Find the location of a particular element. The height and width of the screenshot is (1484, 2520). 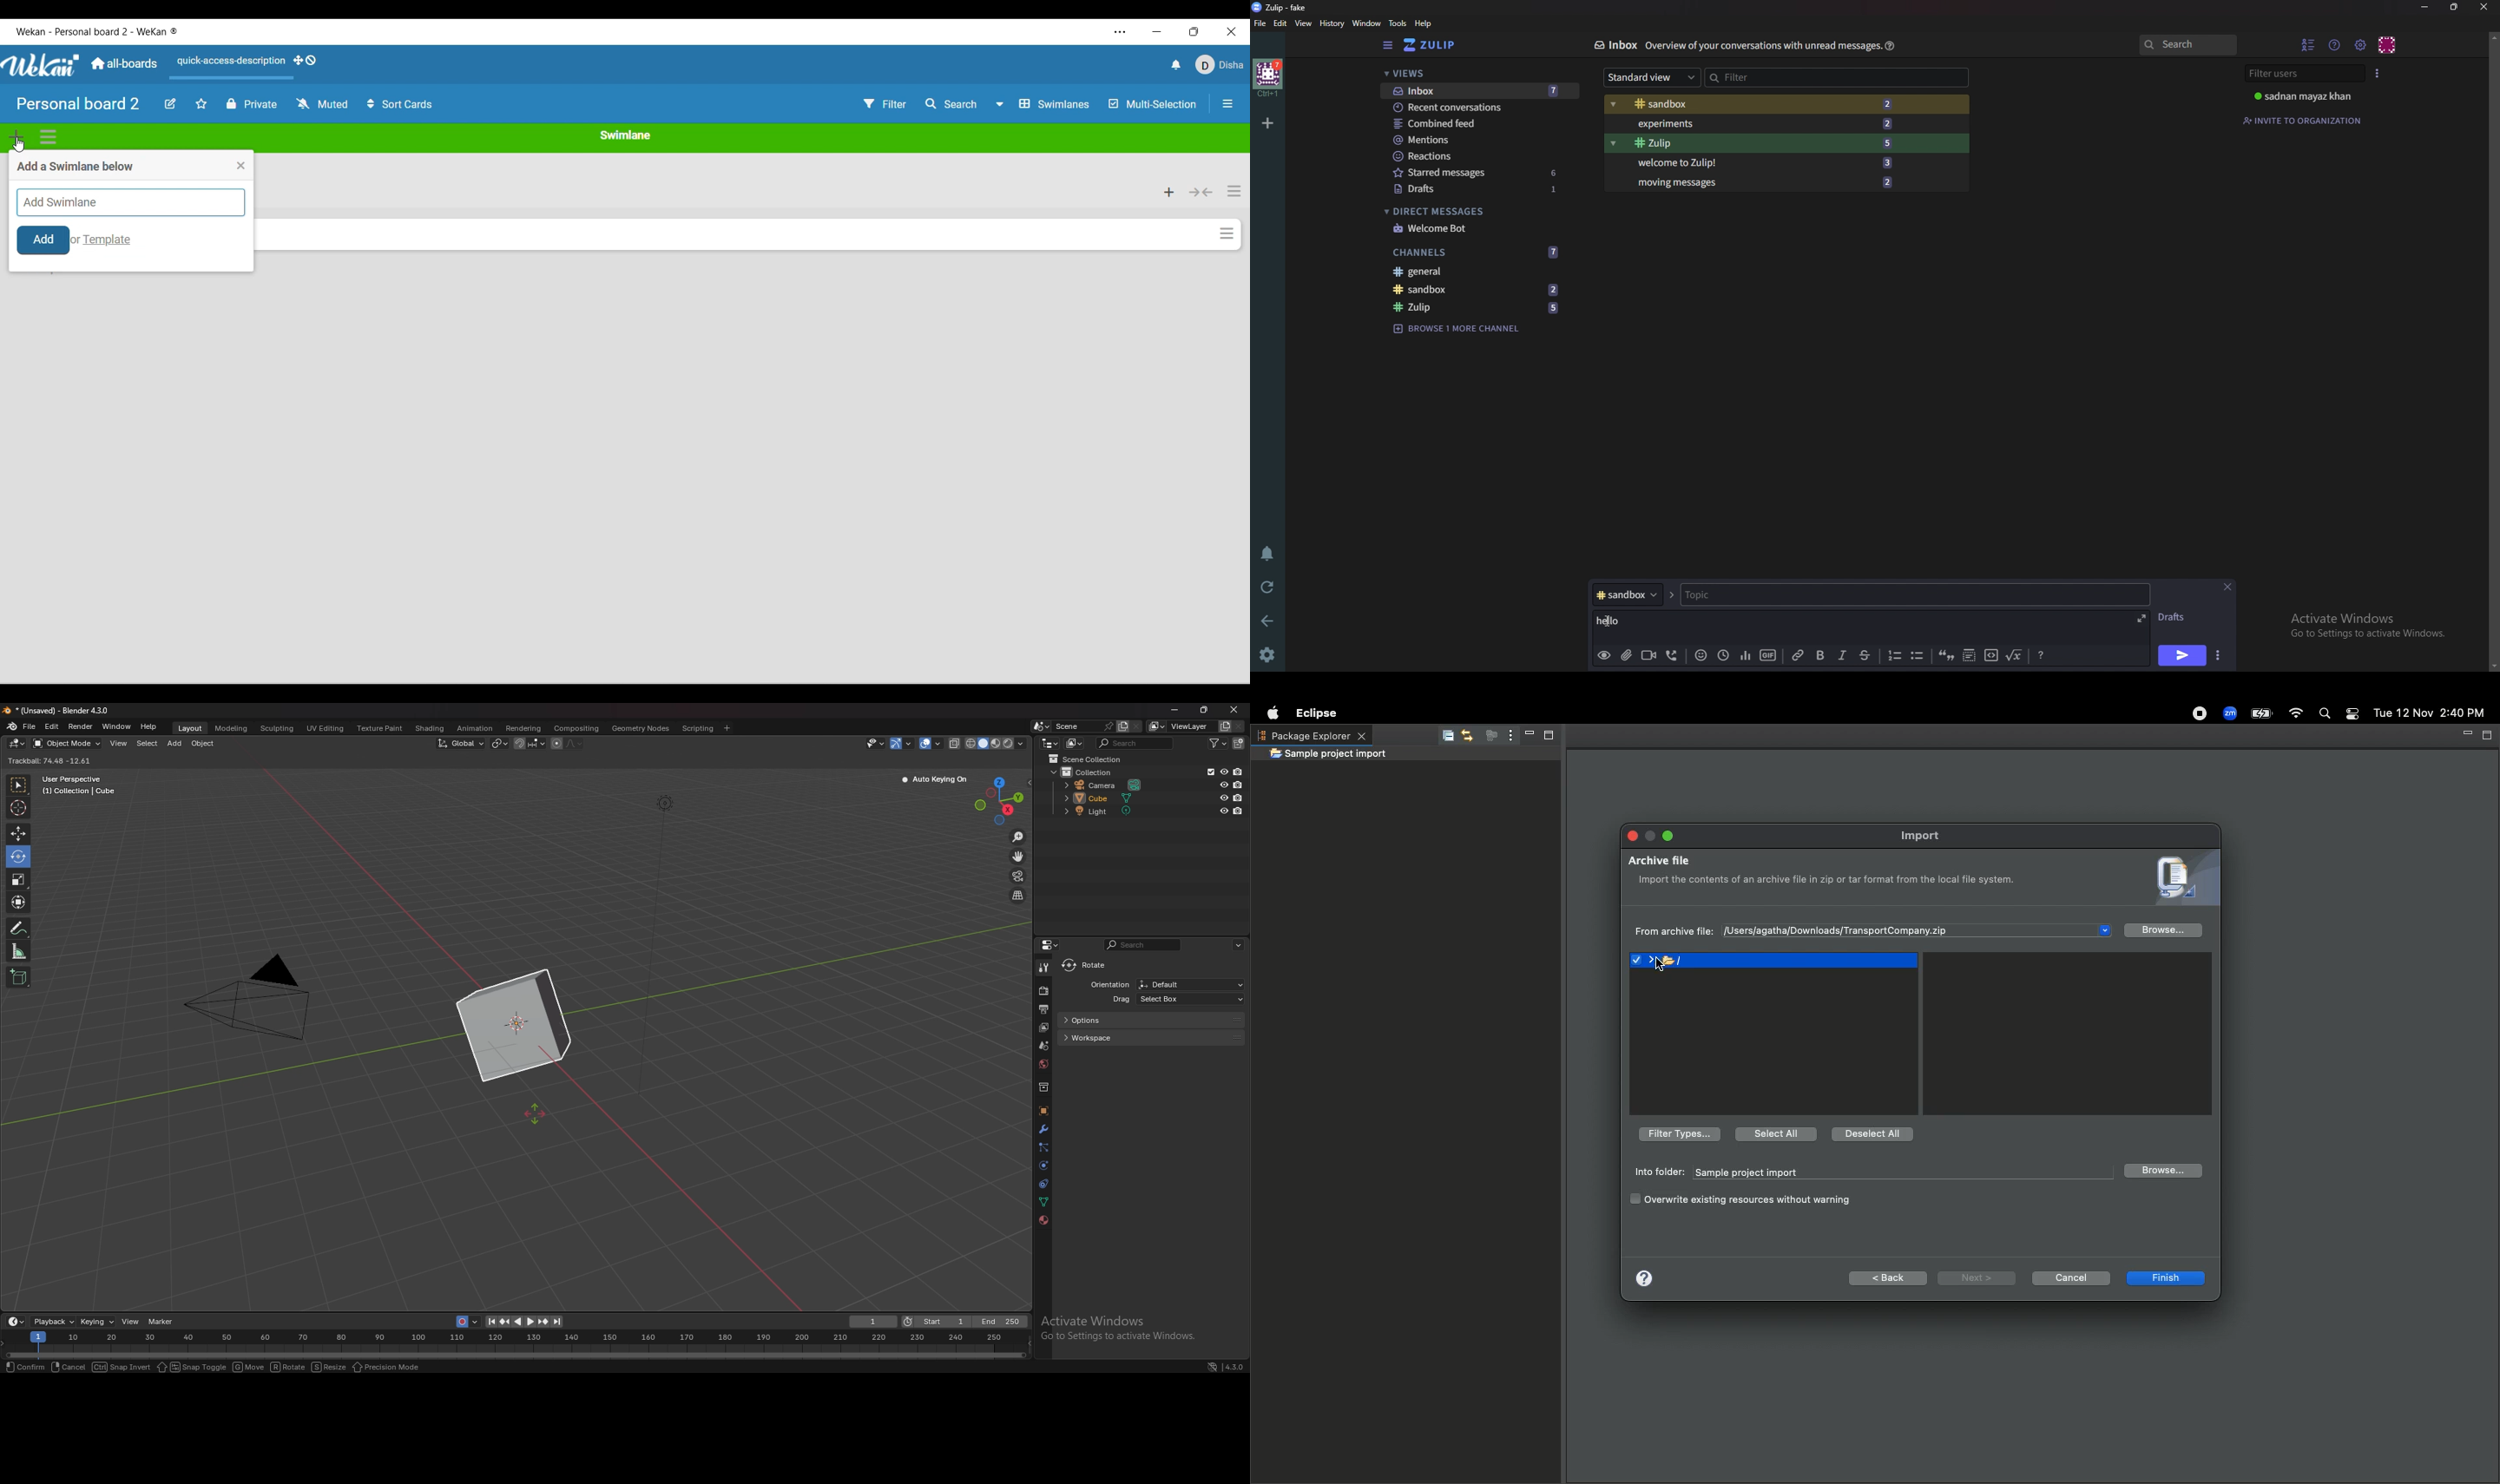

Enable do not disturb is located at coordinates (1268, 553).